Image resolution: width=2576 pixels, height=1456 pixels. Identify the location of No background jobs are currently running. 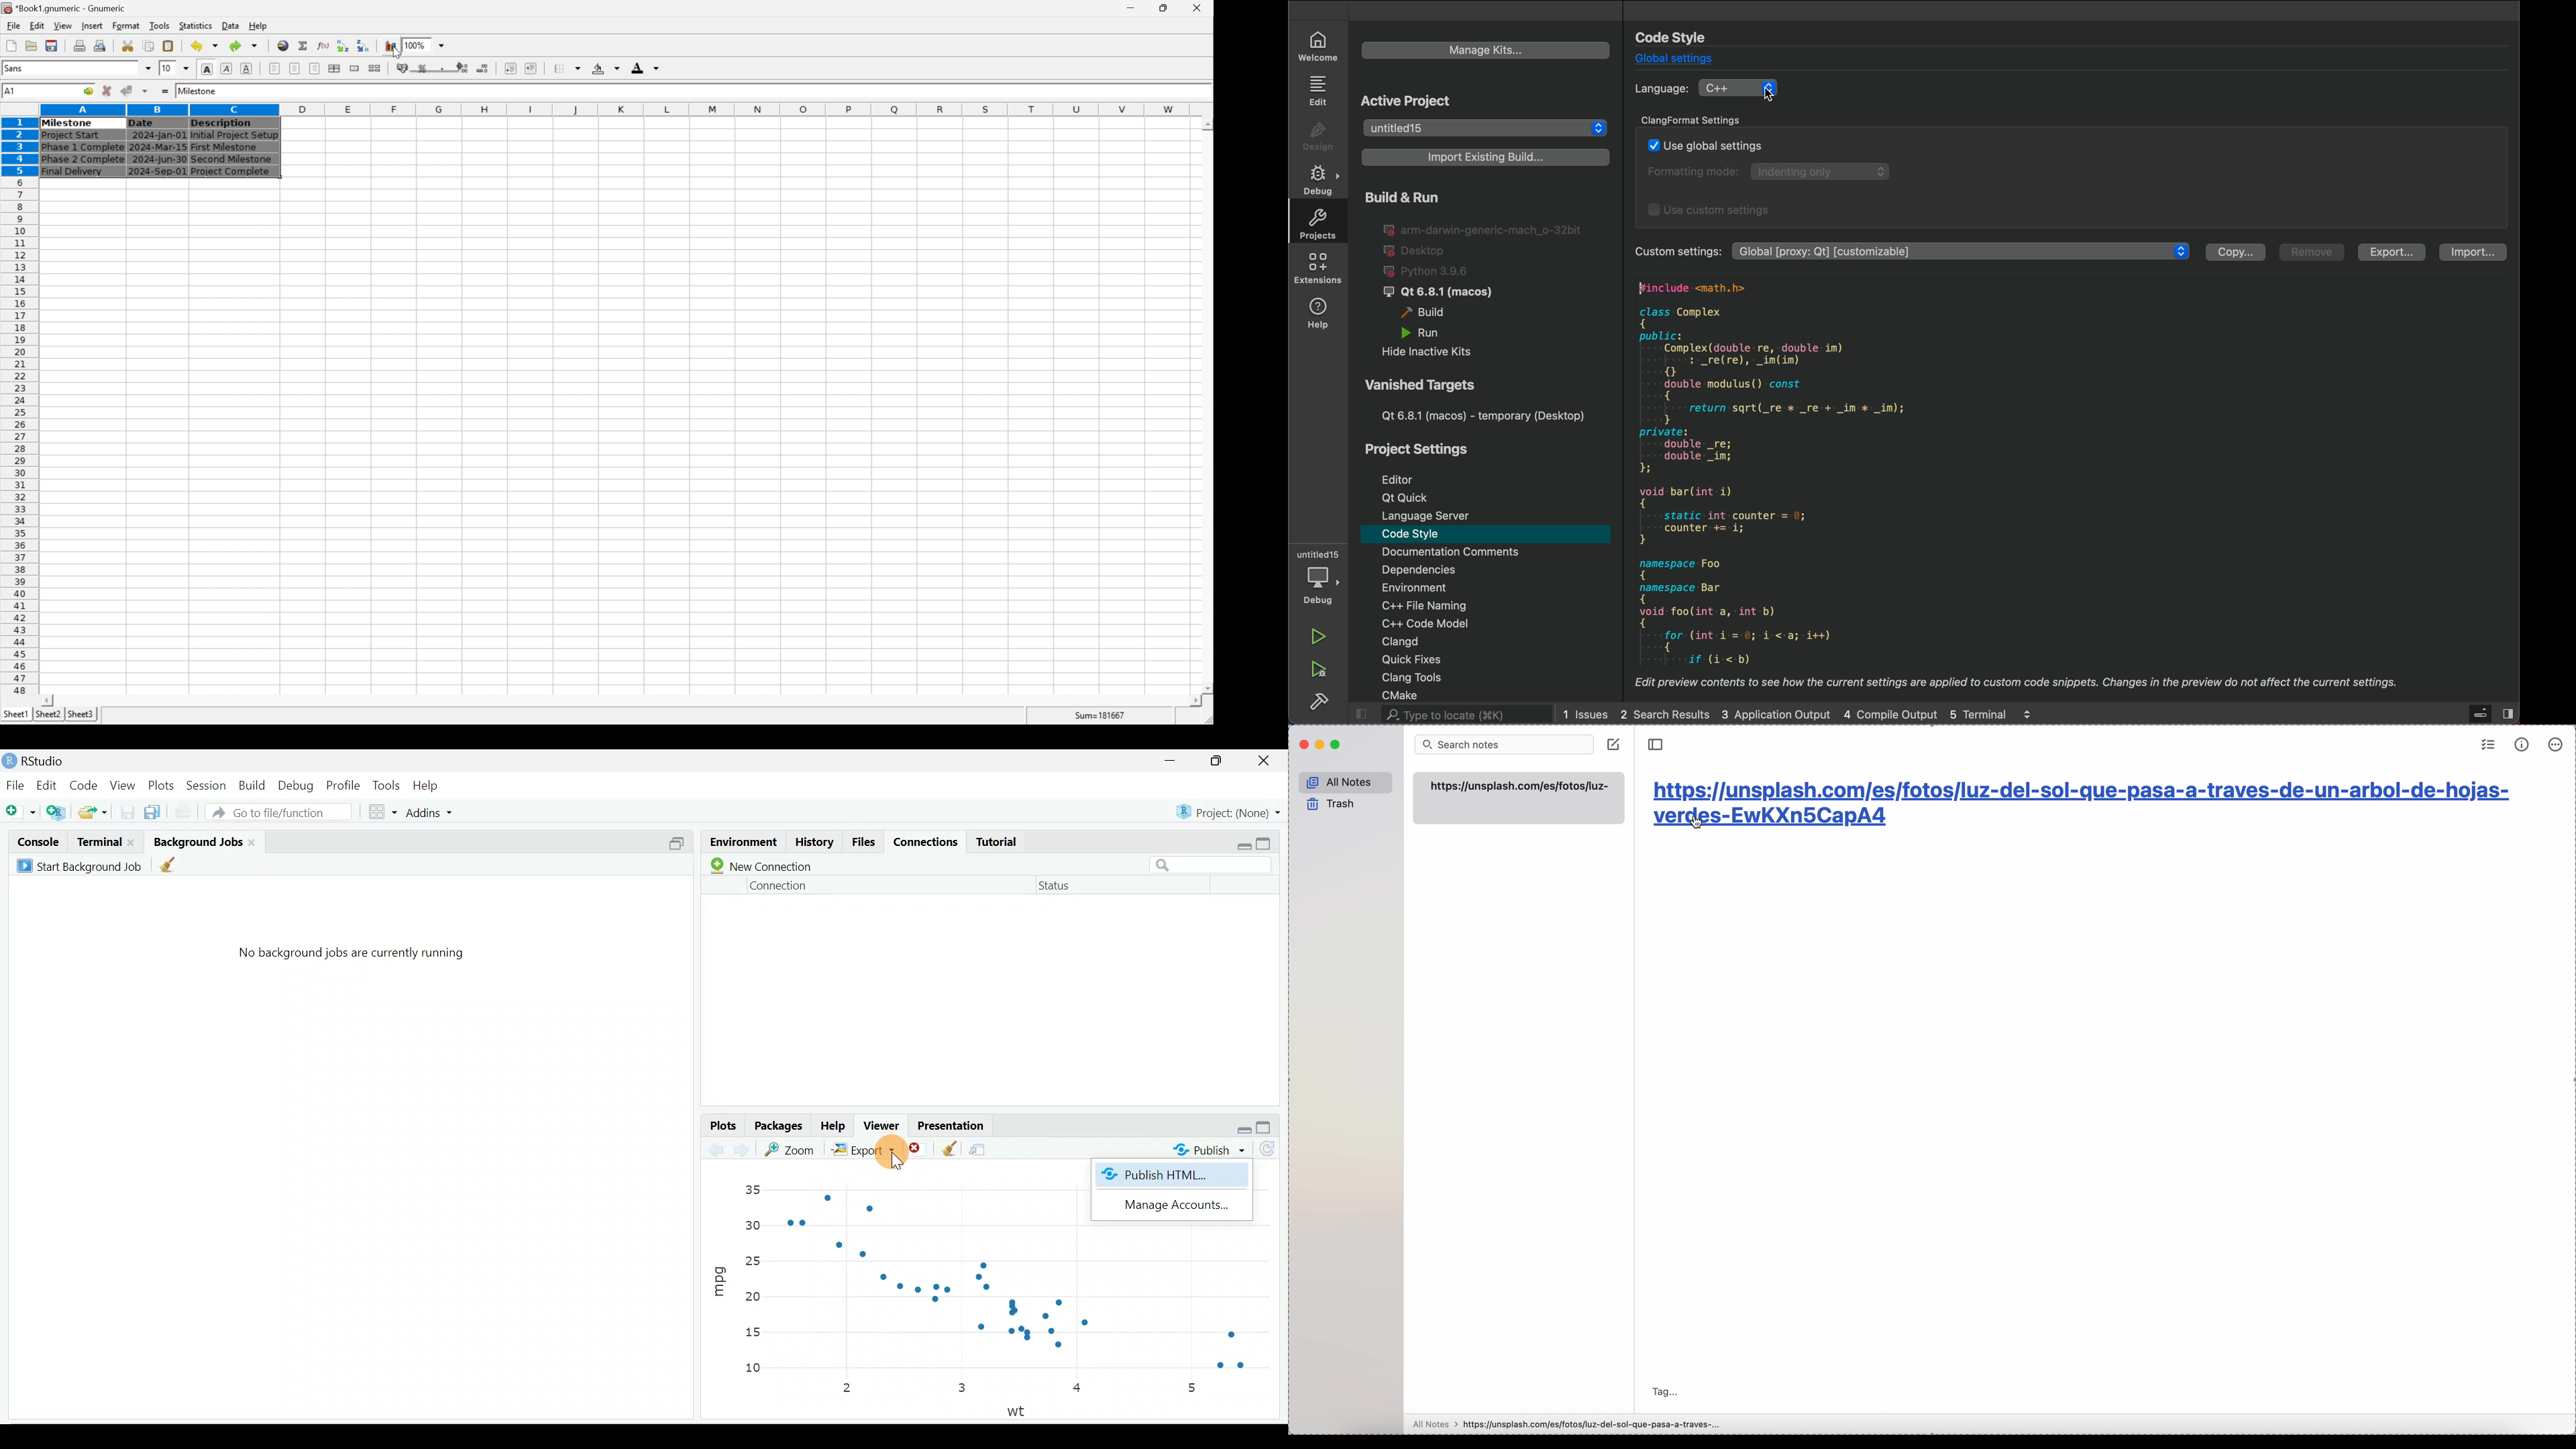
(351, 959).